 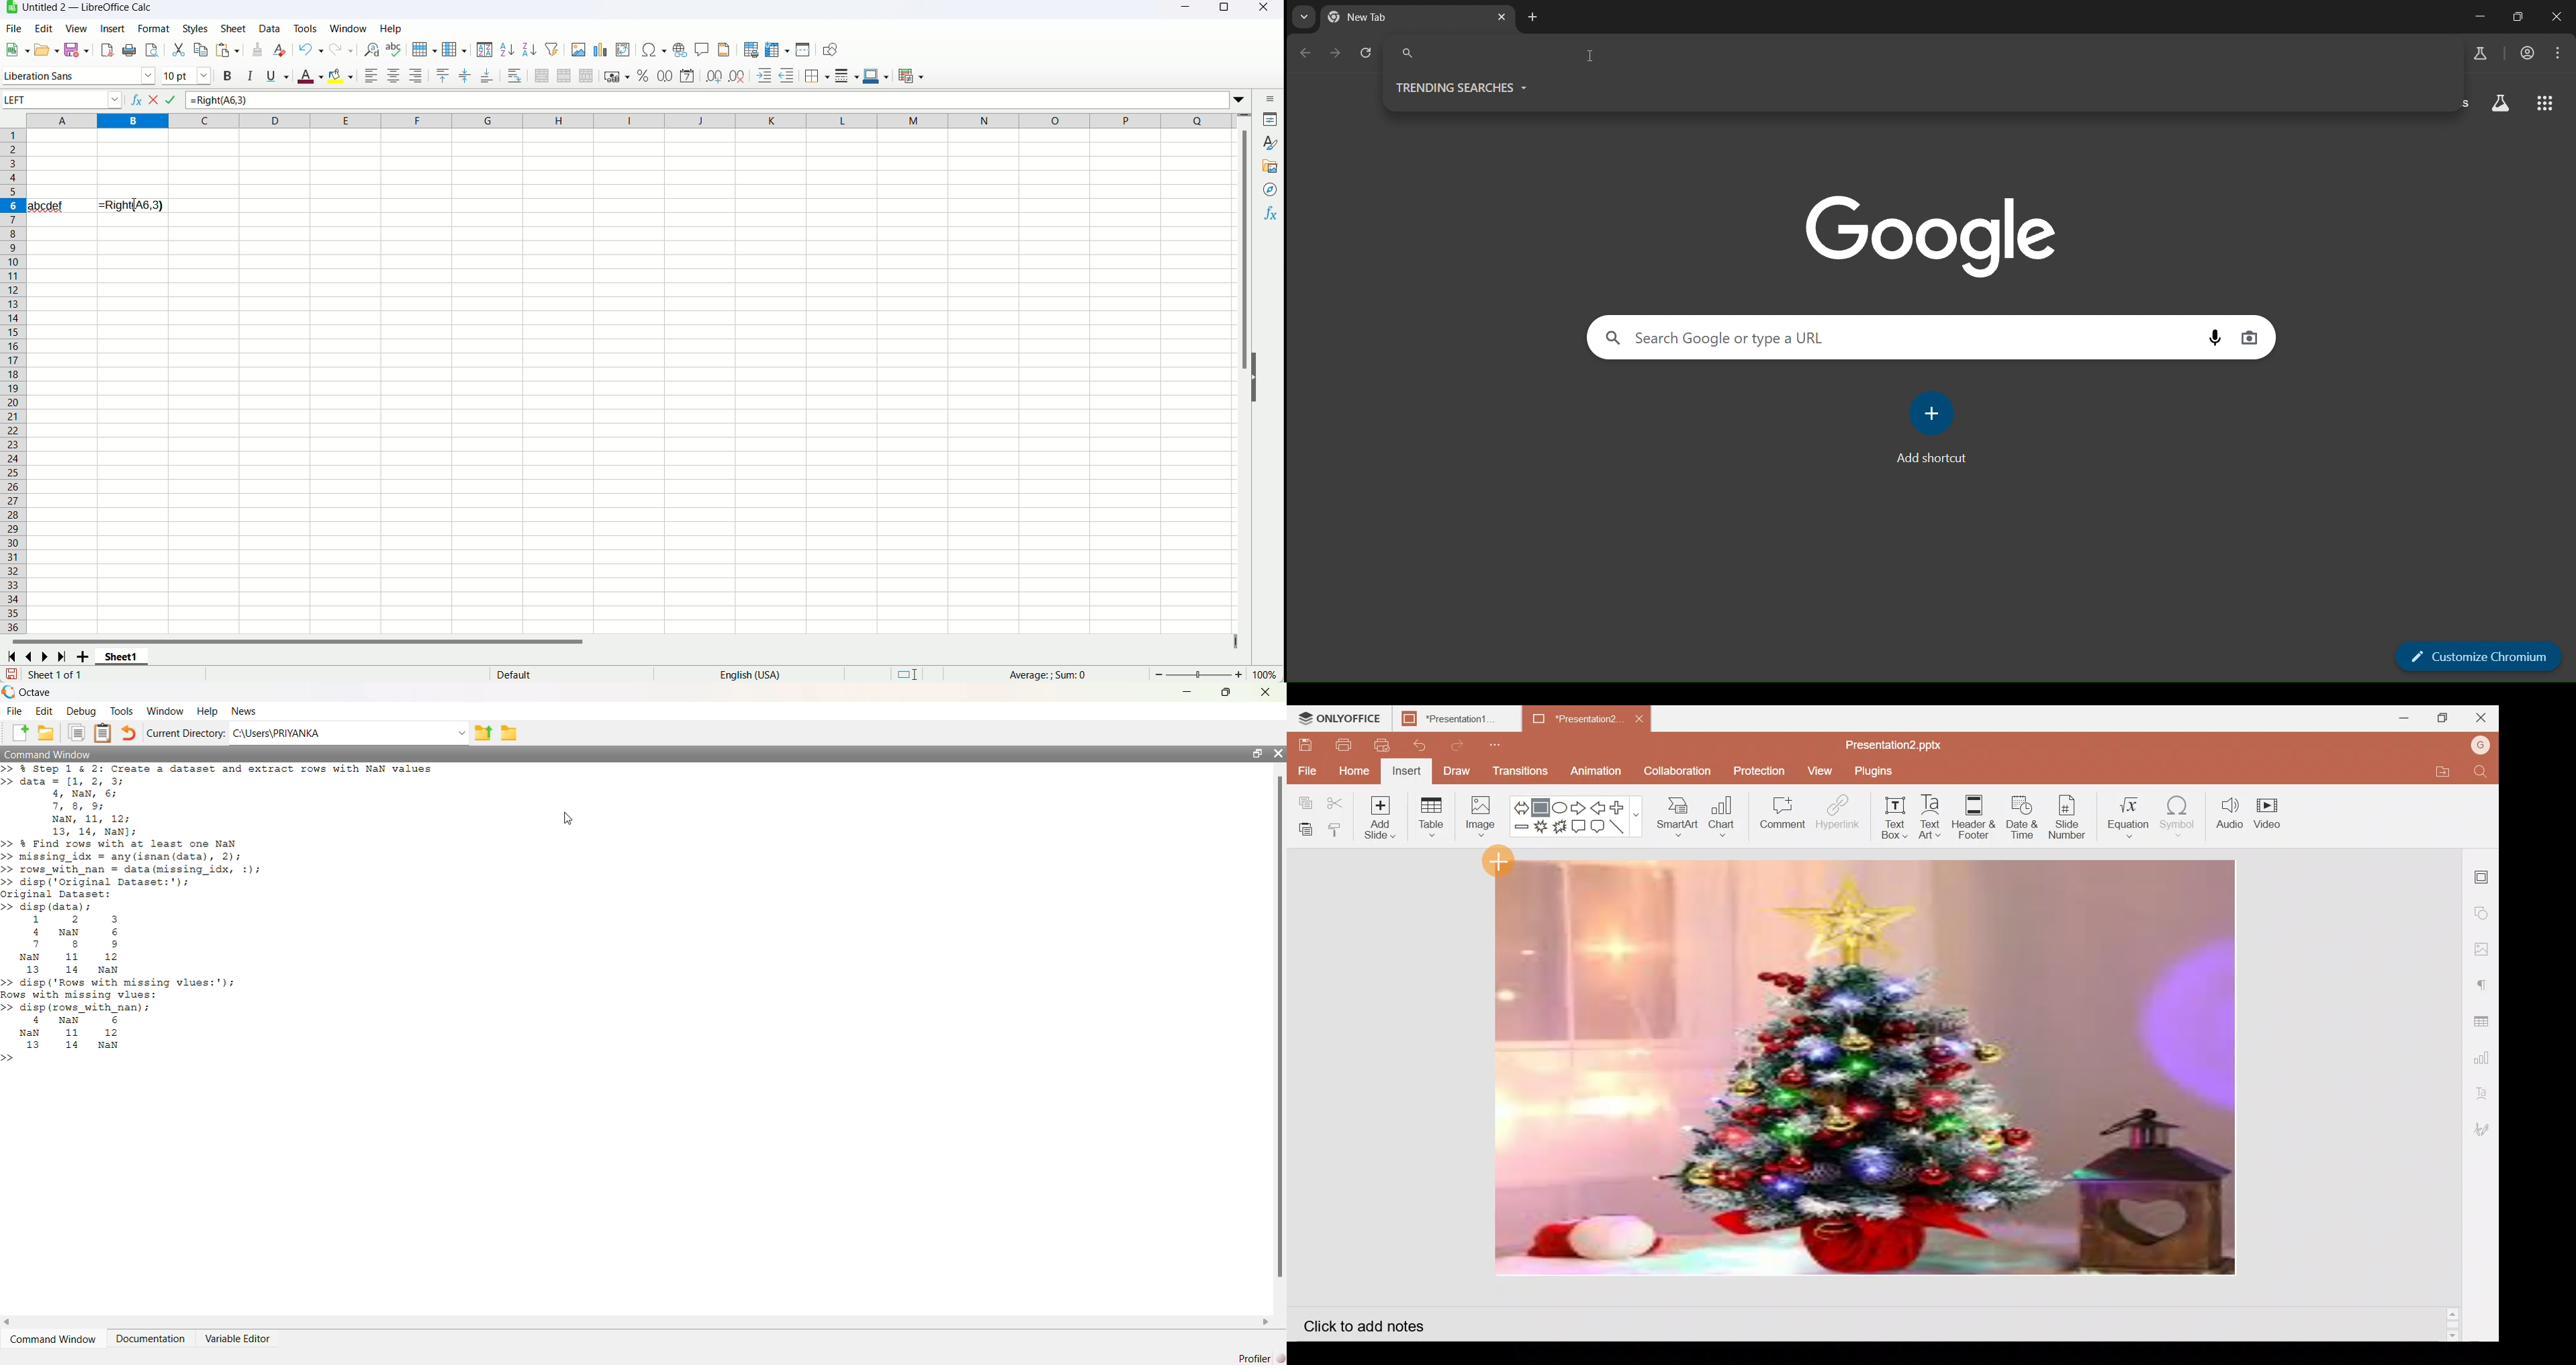 I want to click on Right (A6,3), so click(x=133, y=205).